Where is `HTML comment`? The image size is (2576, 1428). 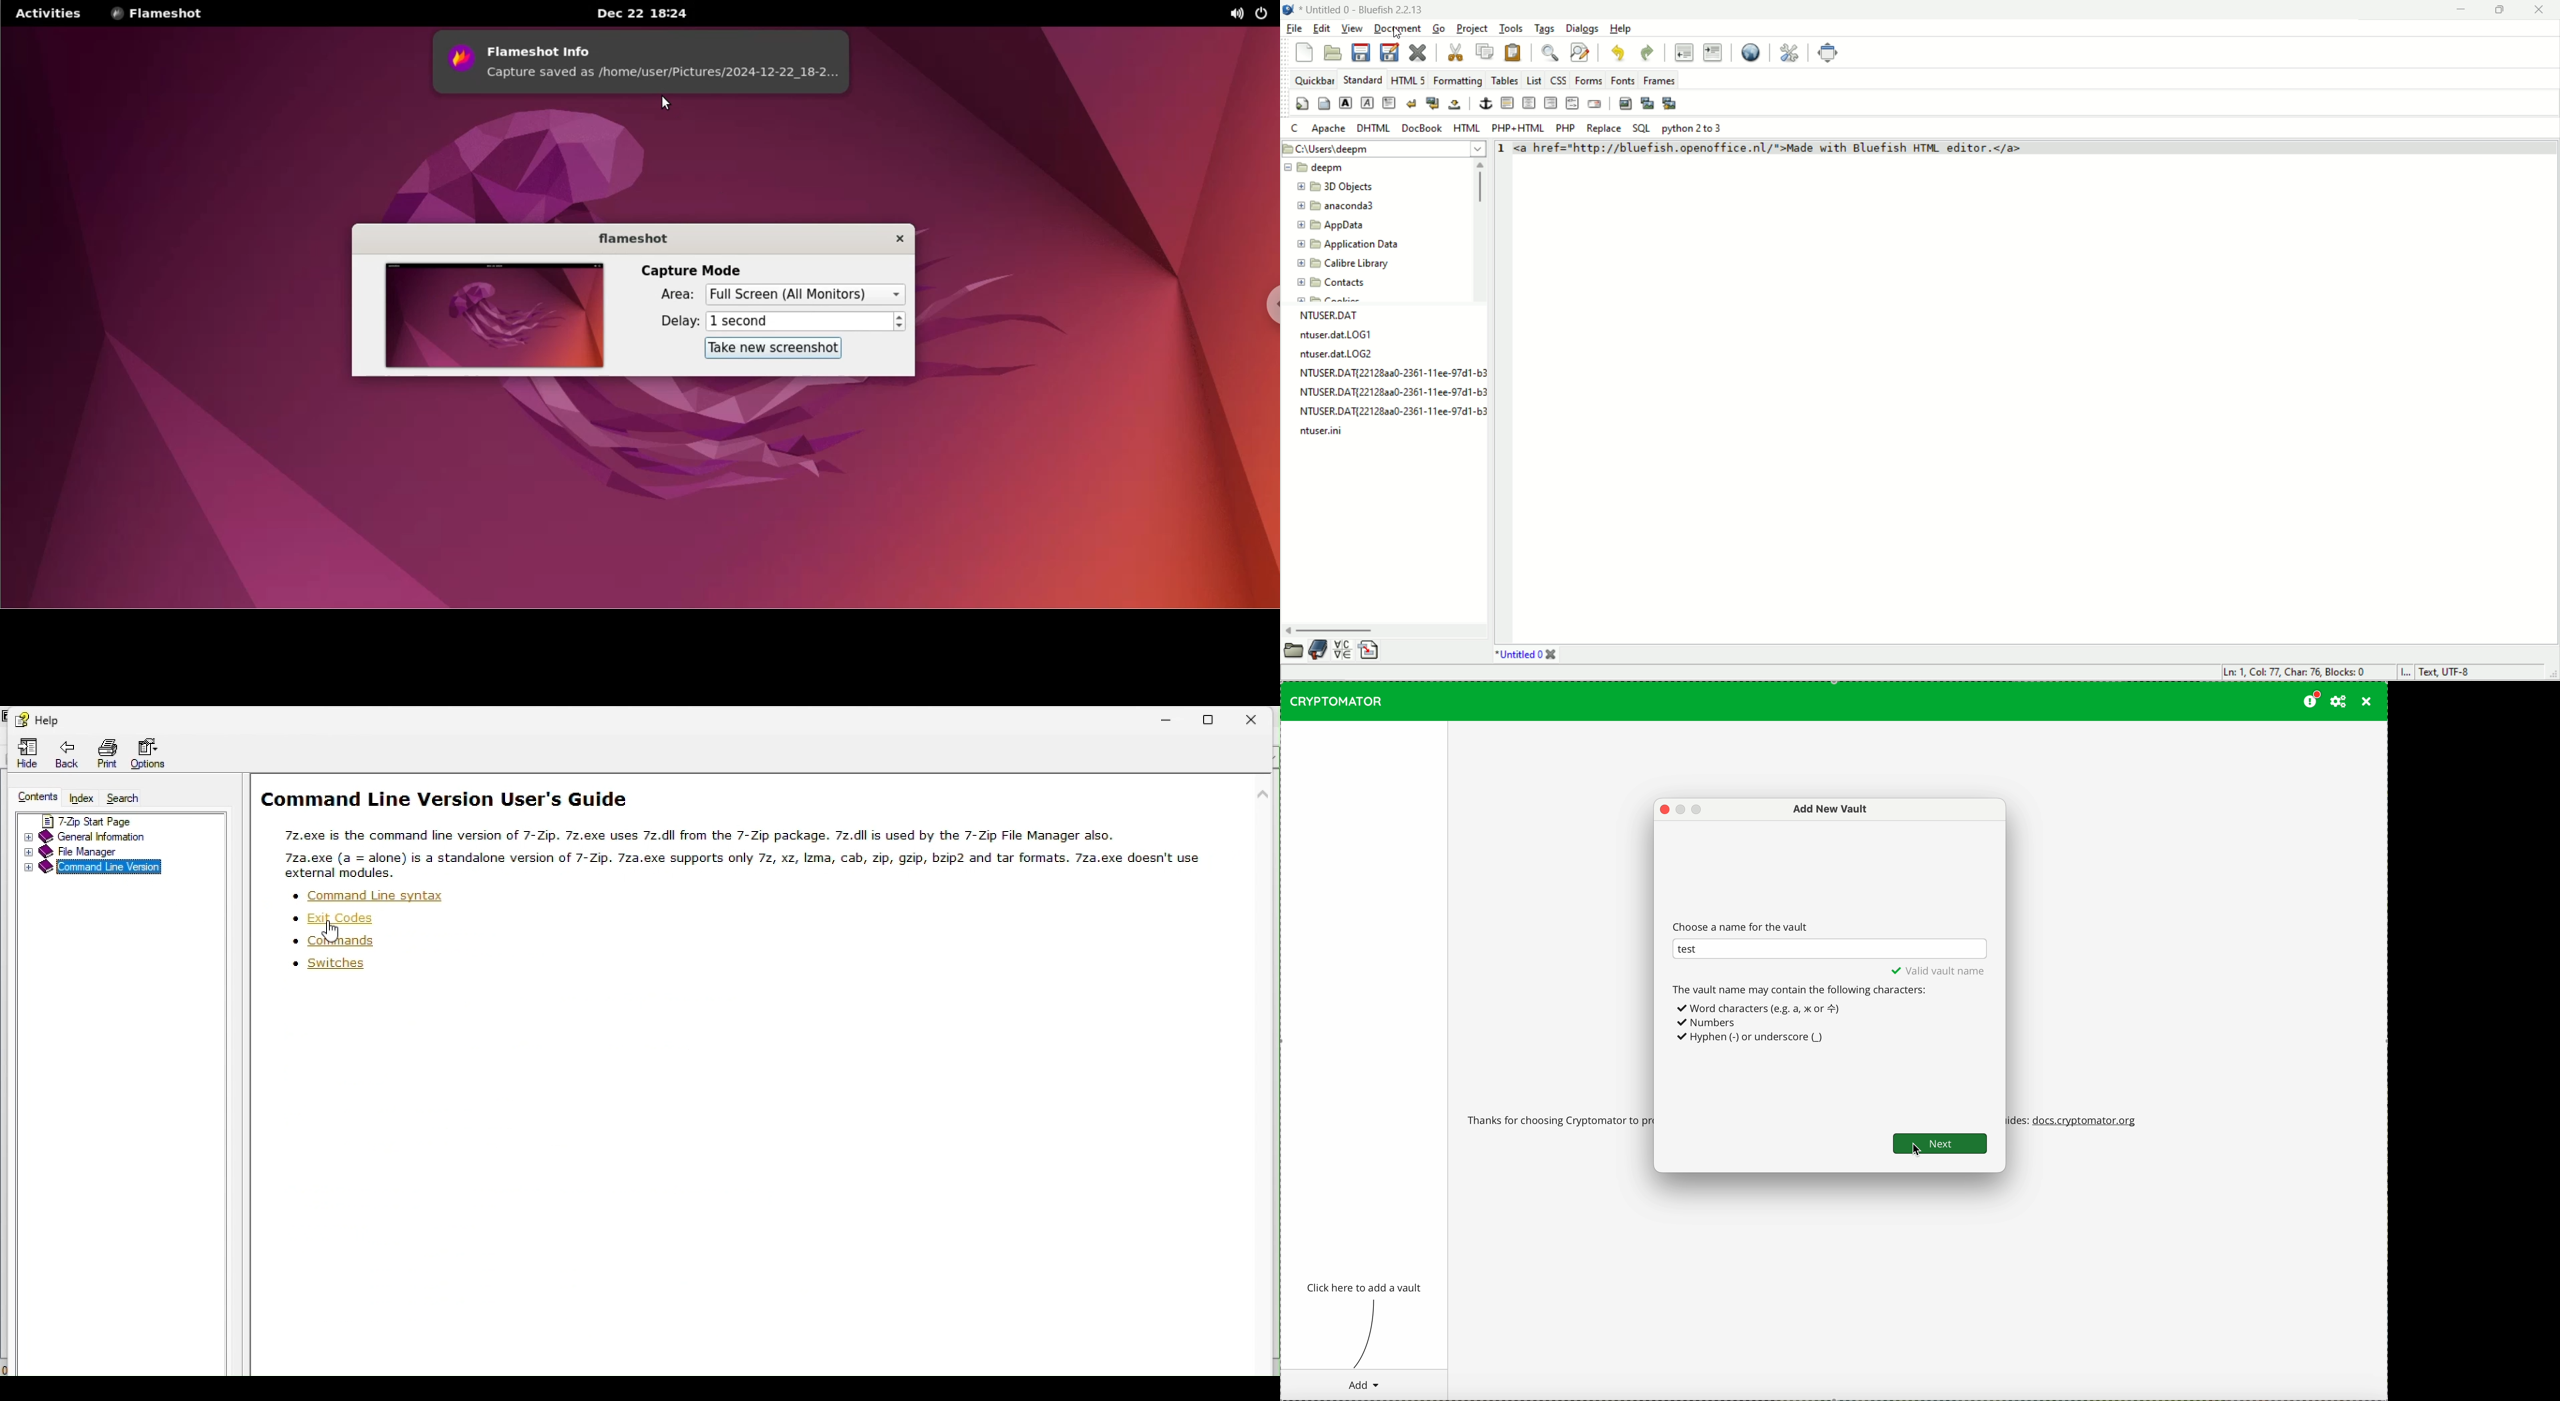 HTML comment is located at coordinates (1571, 103).